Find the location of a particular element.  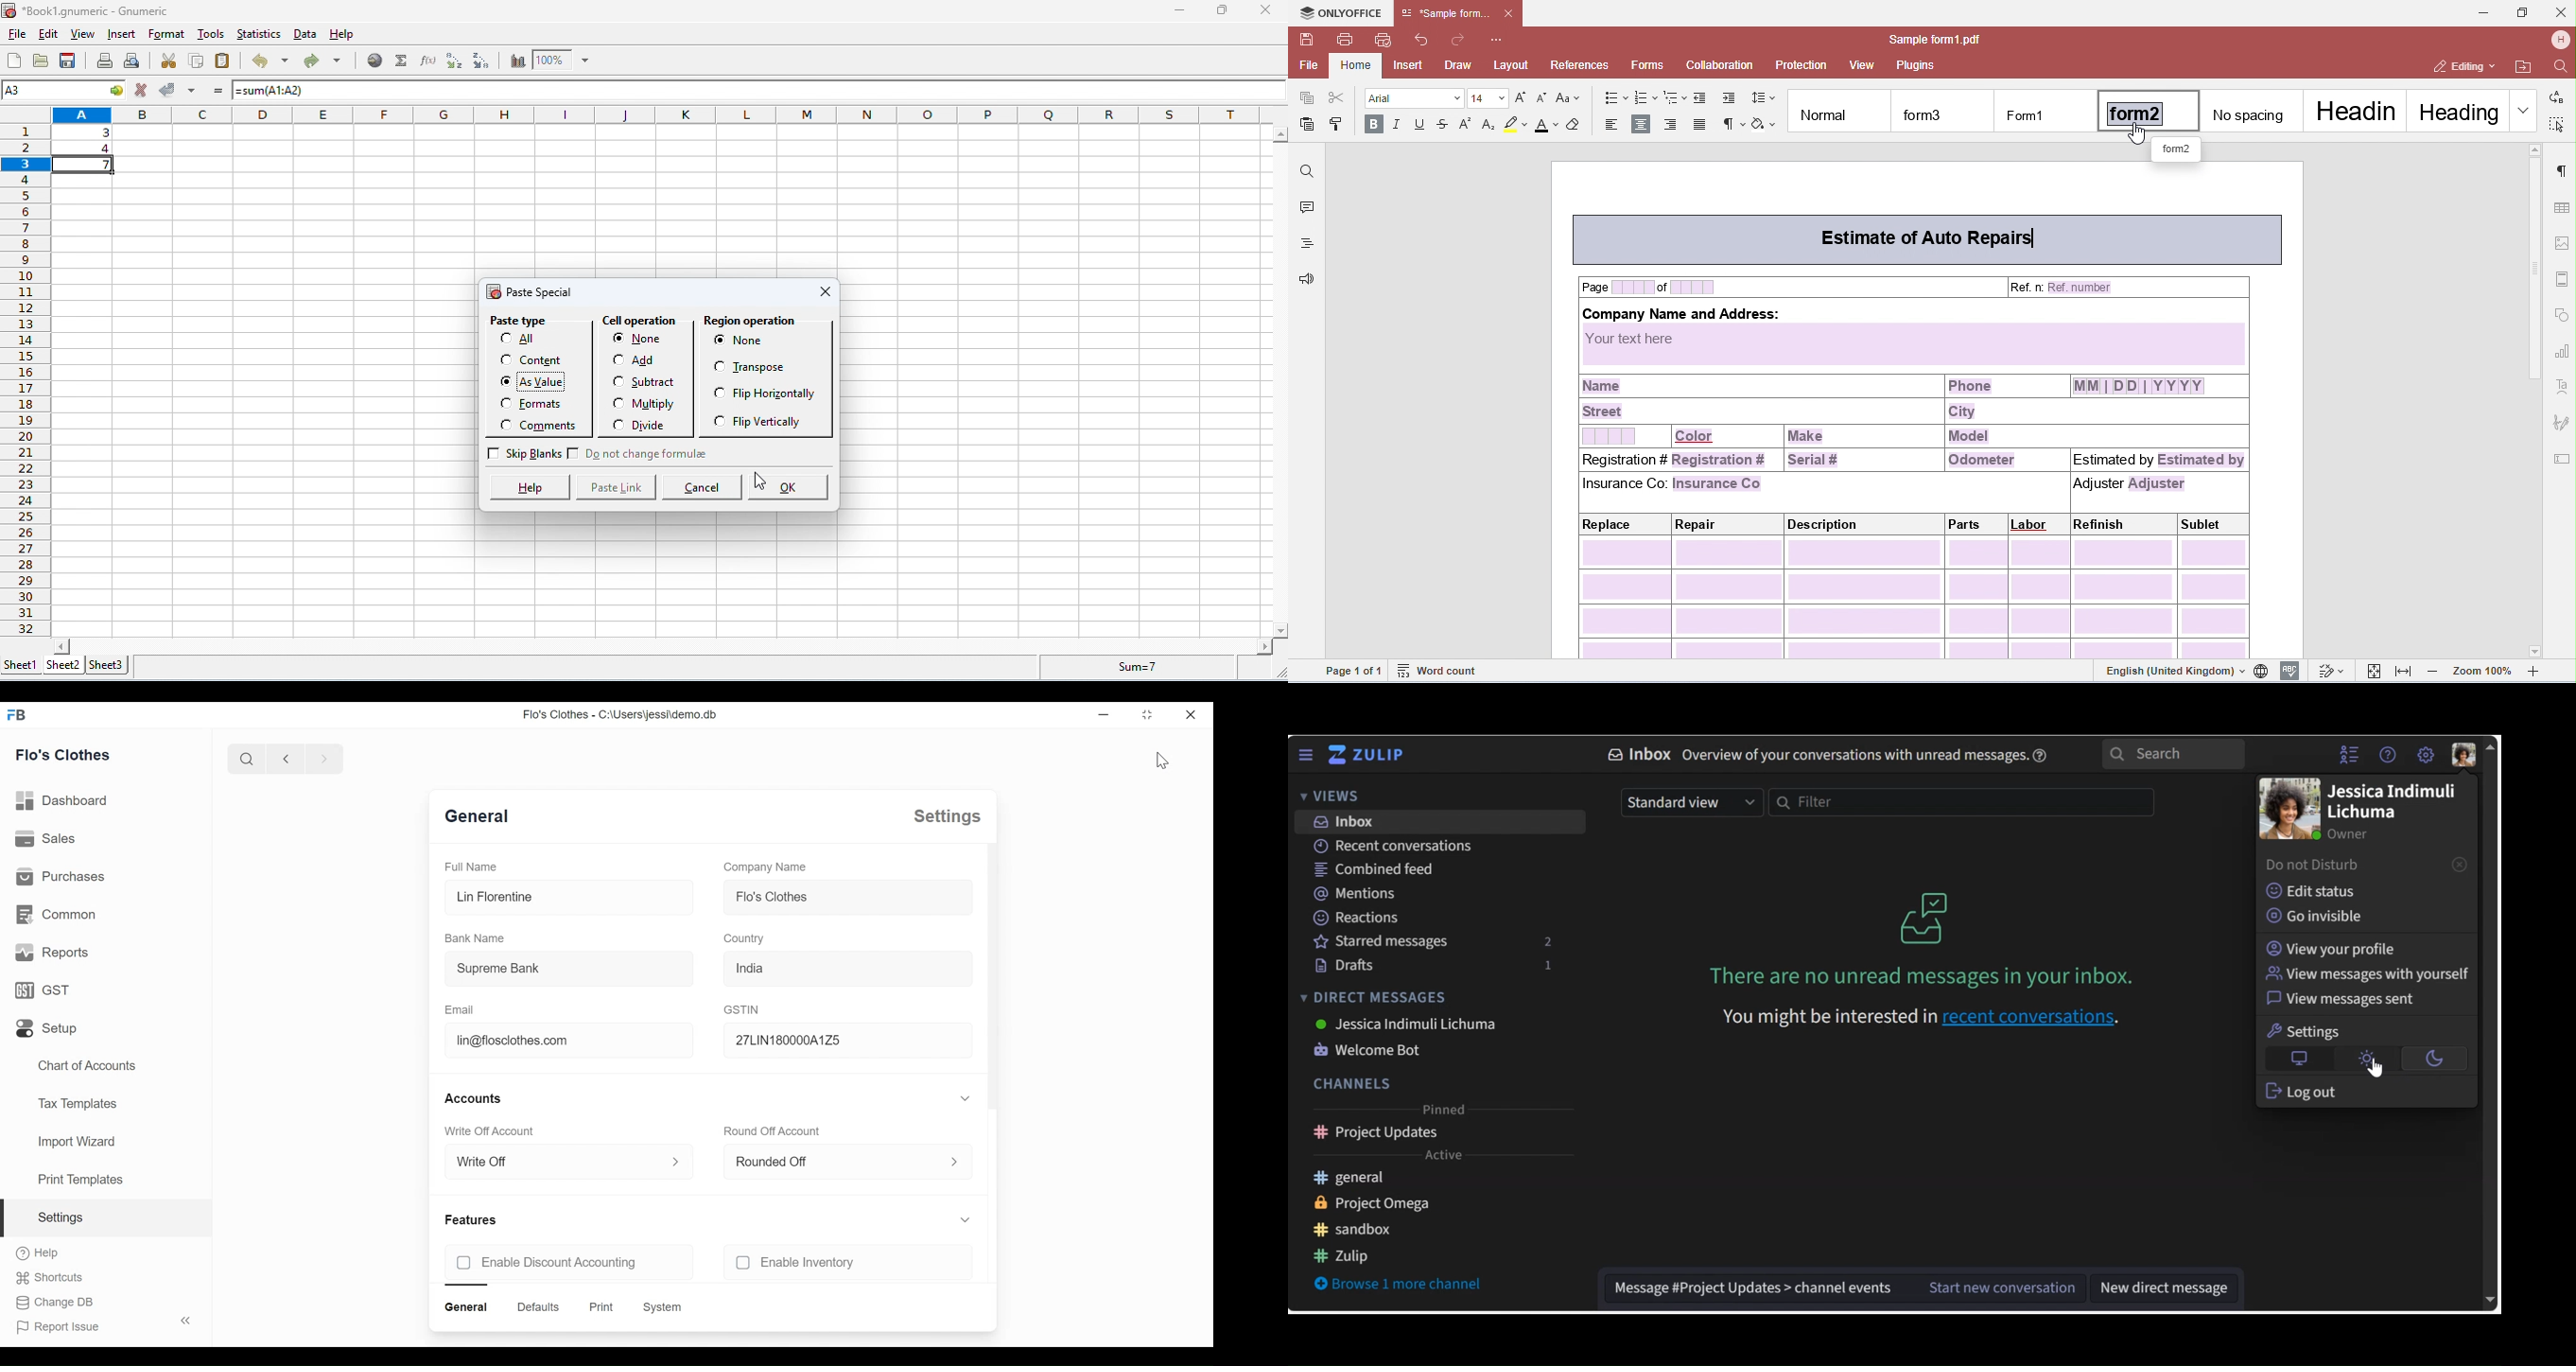

Go to Home View (Inbox) is located at coordinates (1371, 755).